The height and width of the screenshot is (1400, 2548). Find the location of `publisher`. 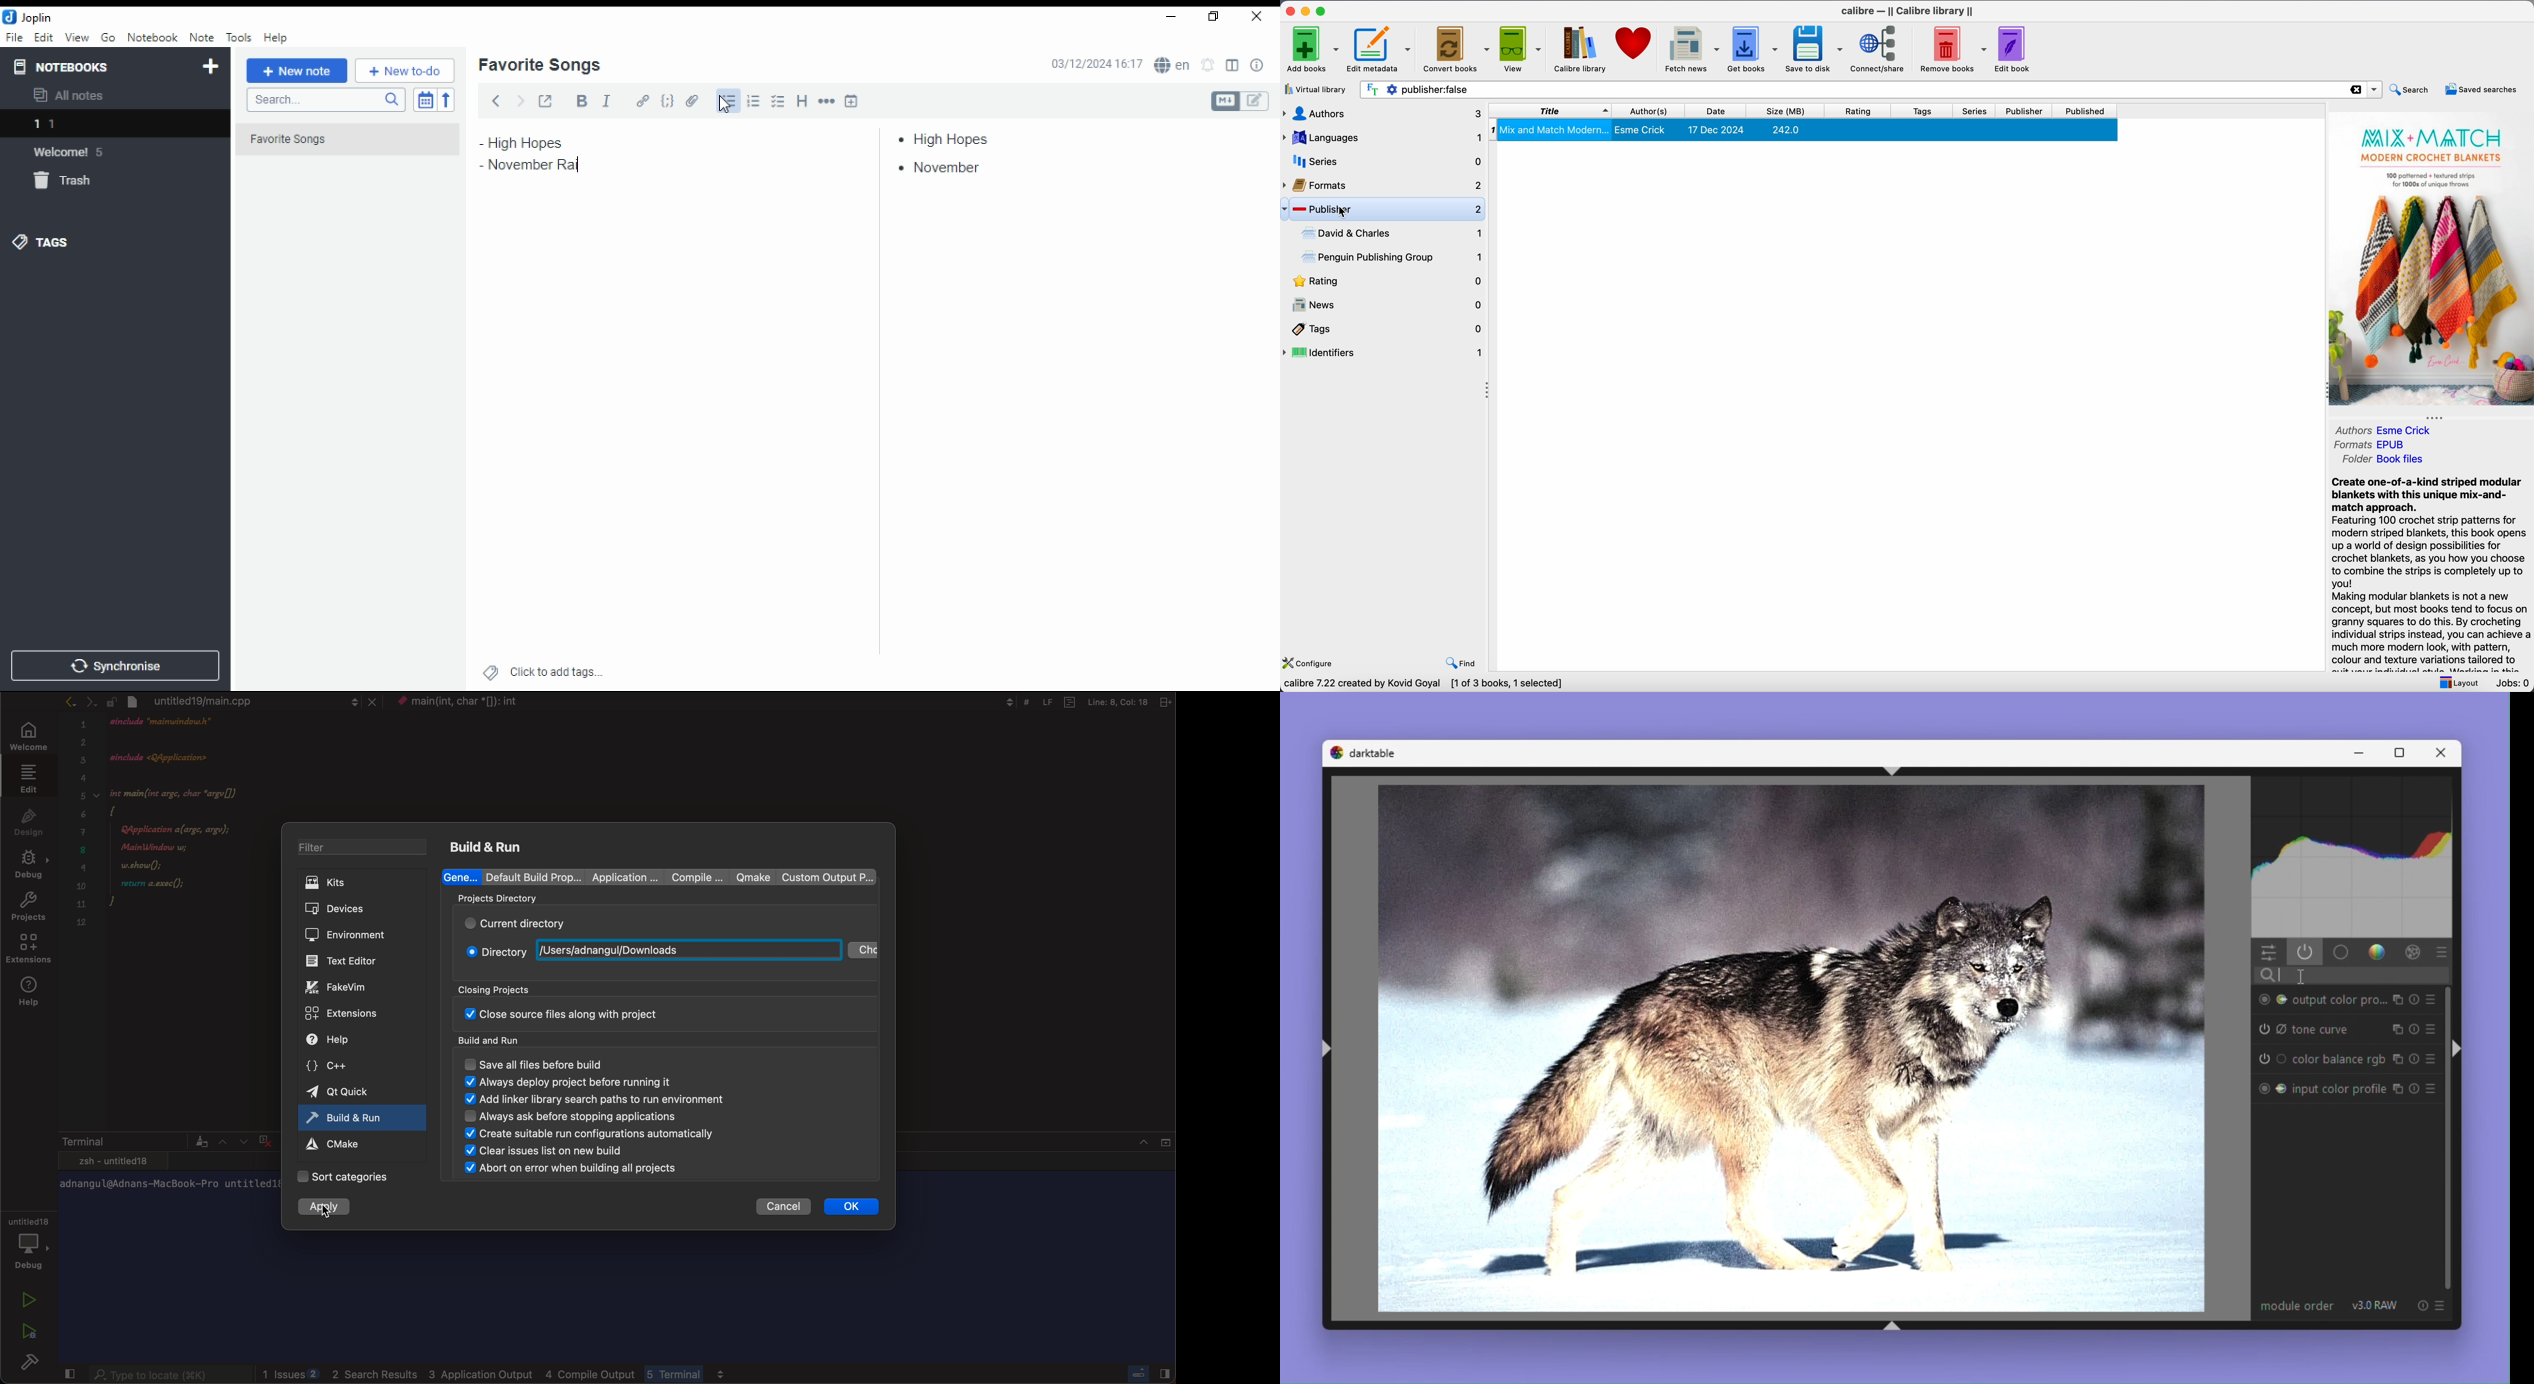

publisher is located at coordinates (2027, 111).